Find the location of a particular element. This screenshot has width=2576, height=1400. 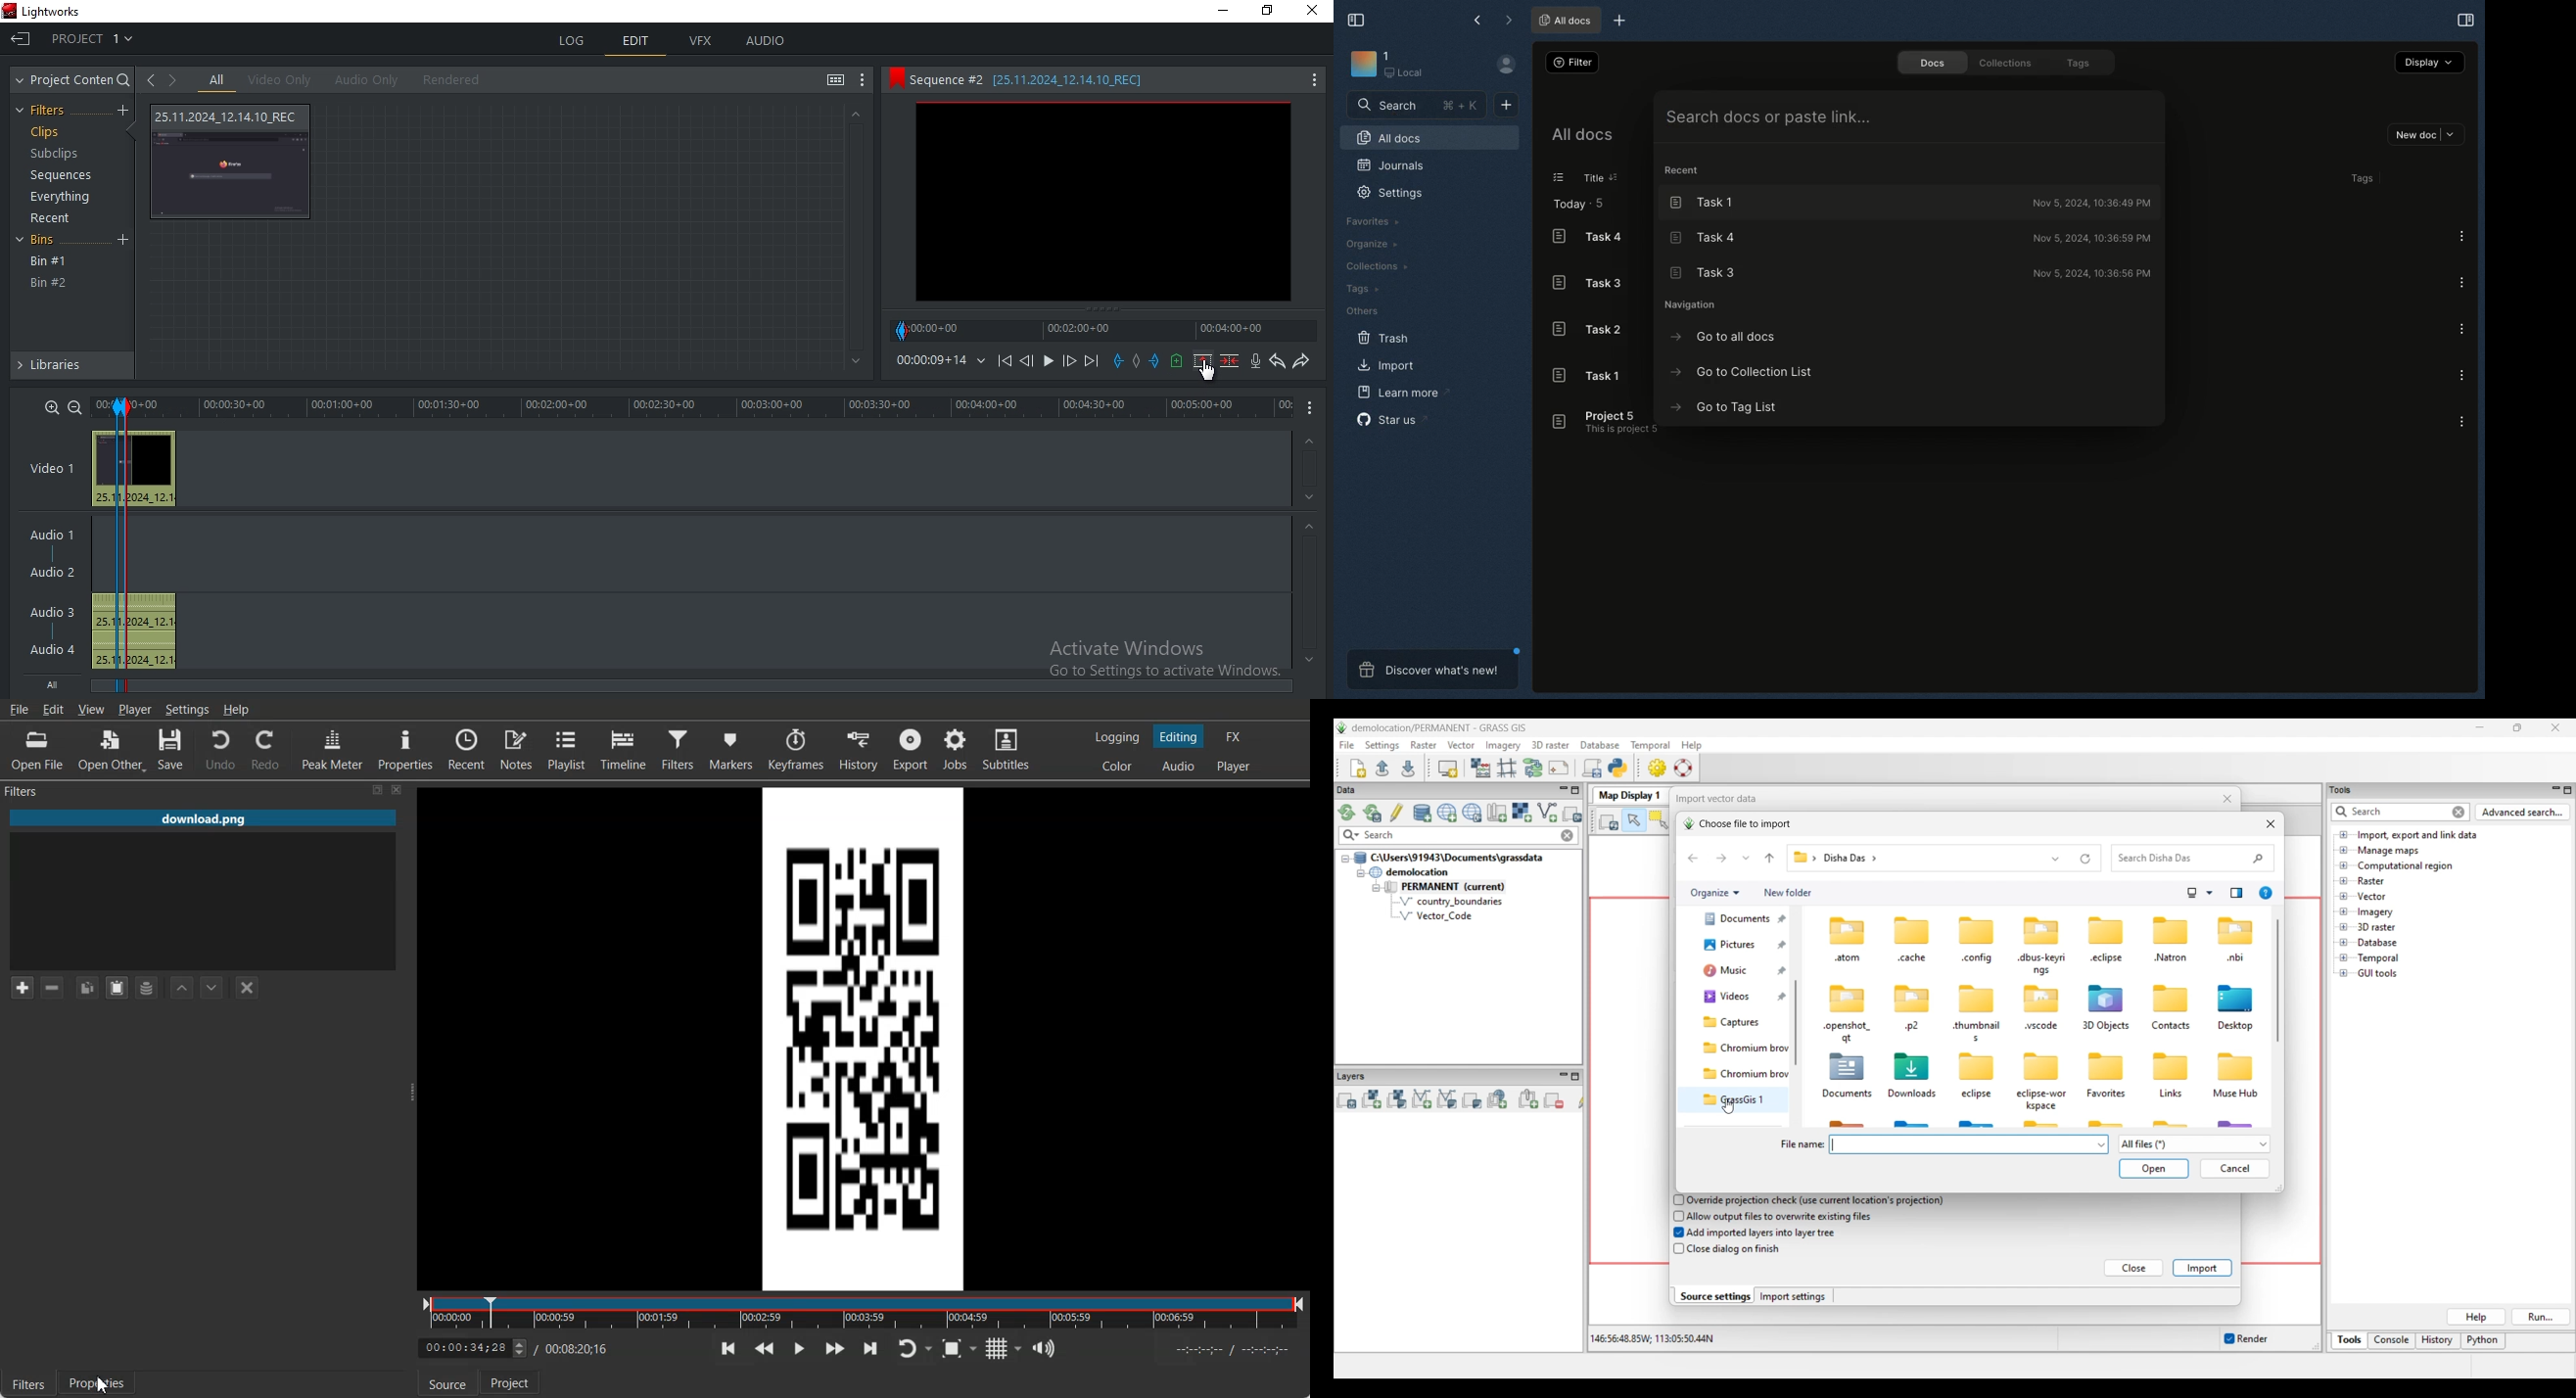

video only is located at coordinates (279, 80).